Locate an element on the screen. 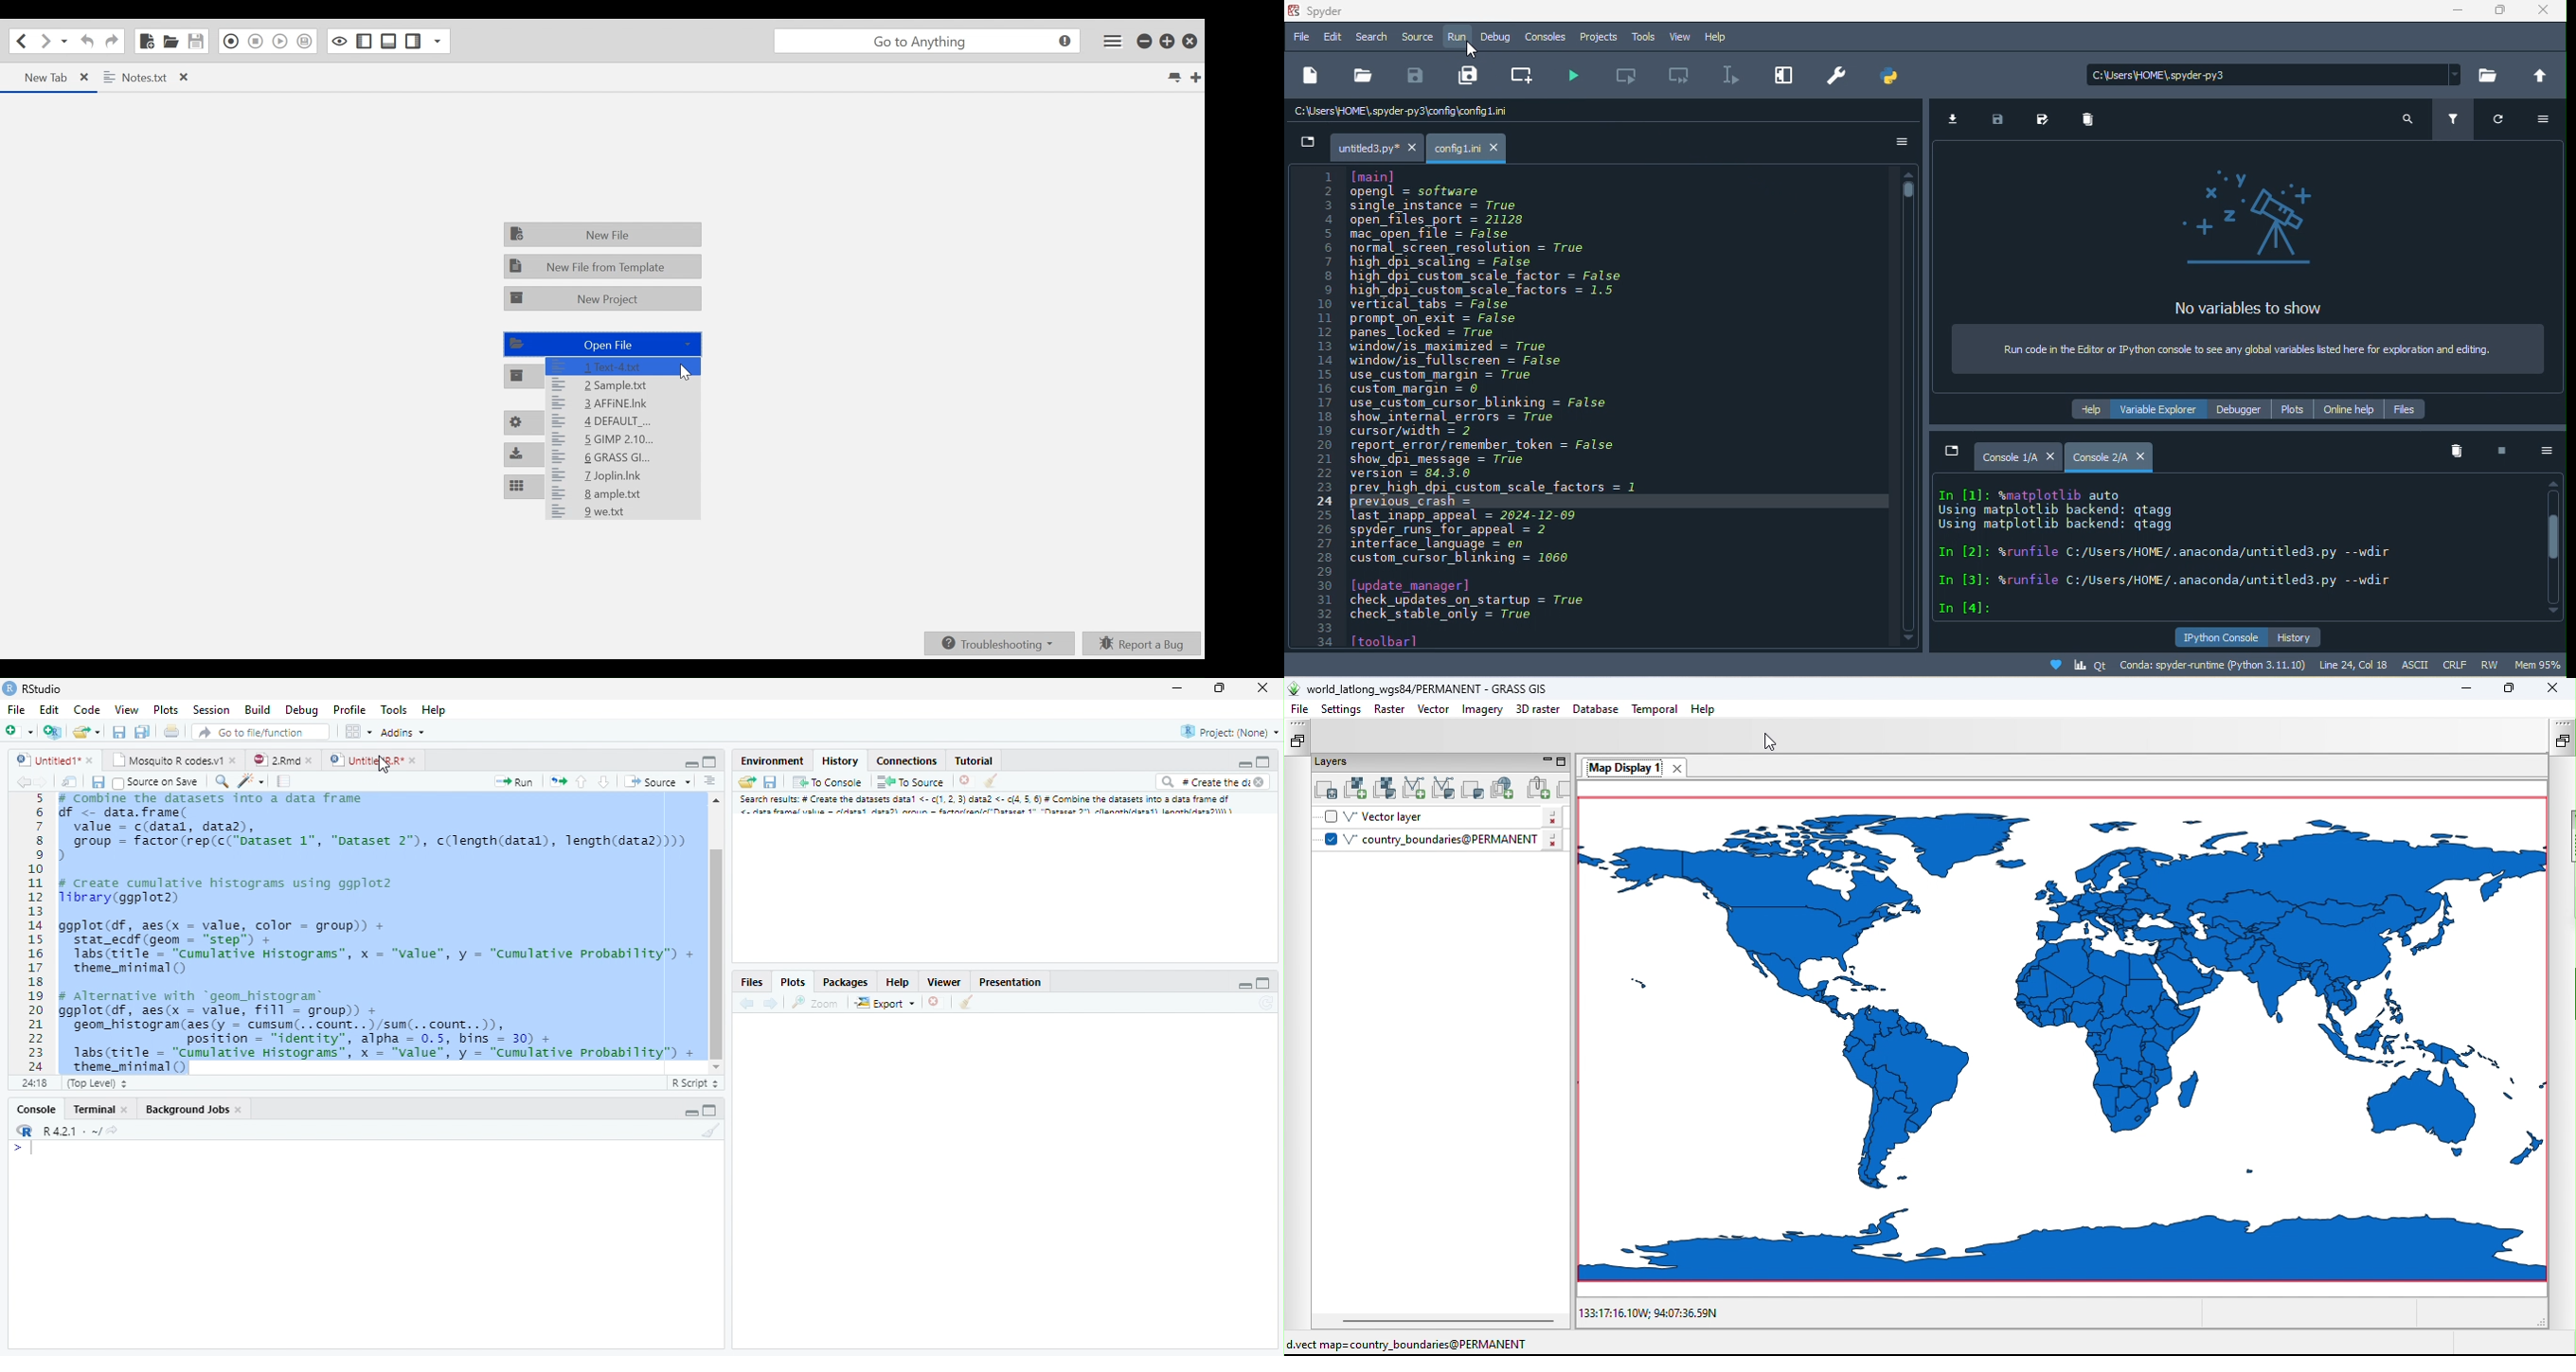 Image resolution: width=2576 pixels, height=1372 pixels. R Script is located at coordinates (695, 1083).